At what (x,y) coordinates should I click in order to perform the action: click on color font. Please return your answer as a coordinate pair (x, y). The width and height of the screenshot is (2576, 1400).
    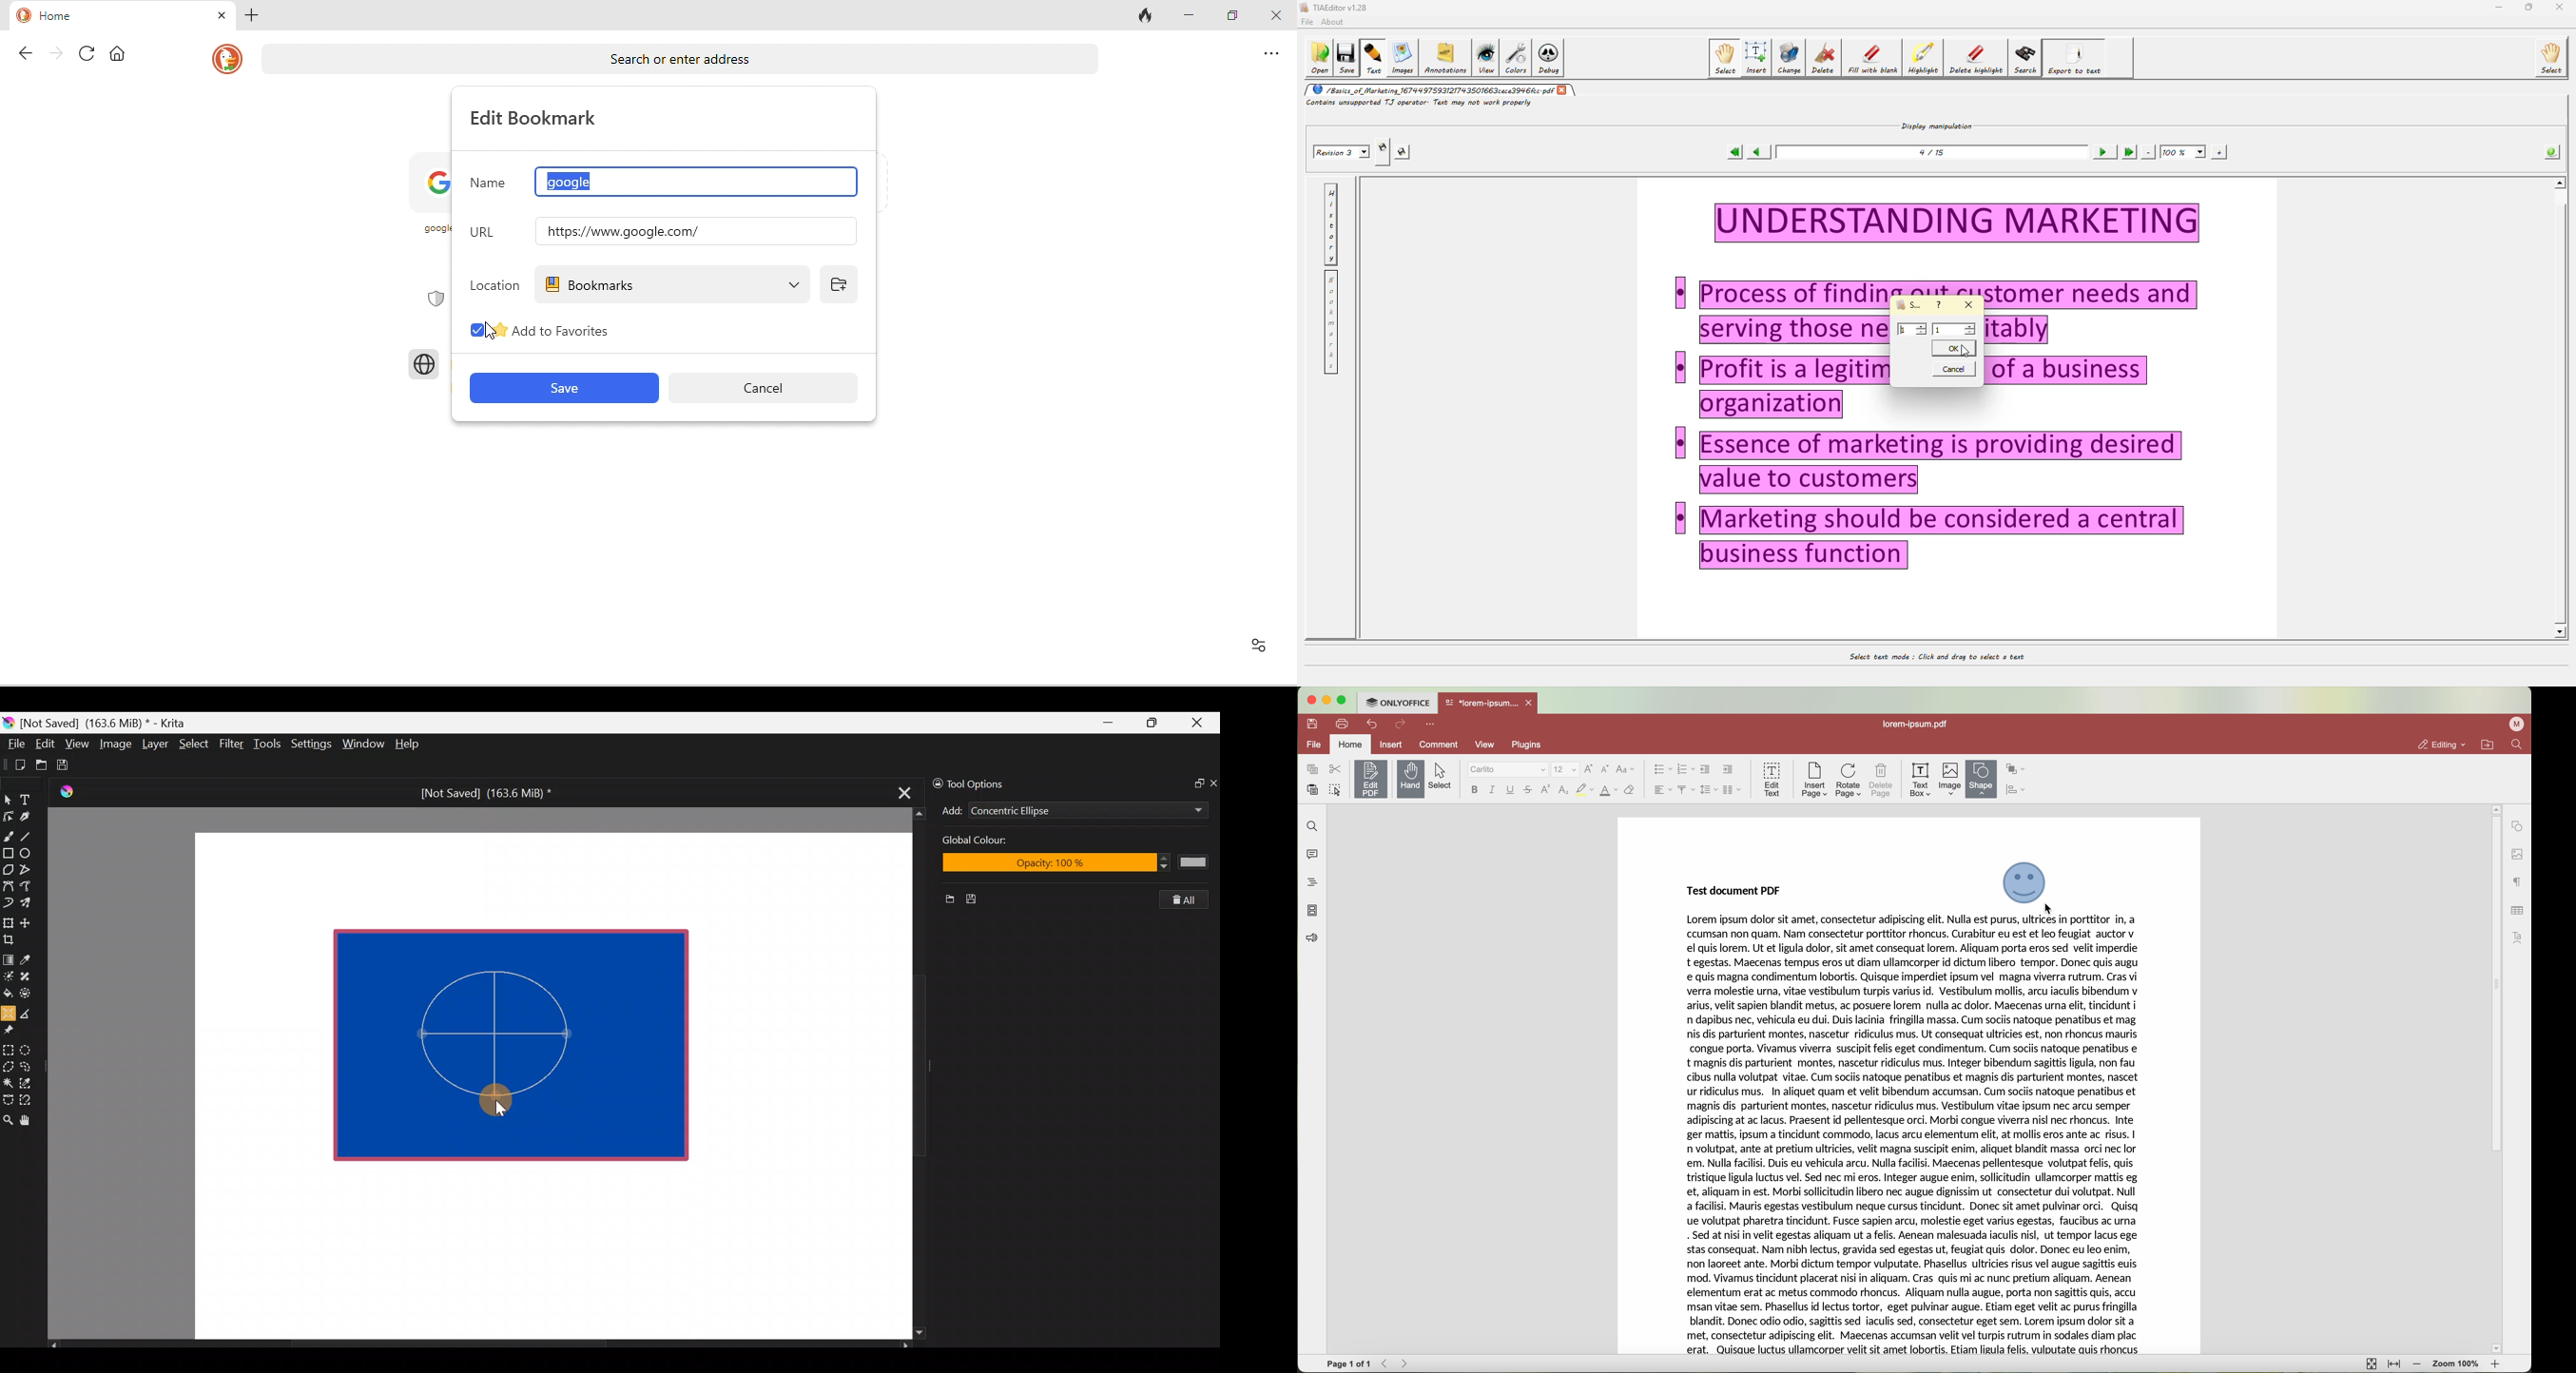
    Looking at the image, I should click on (1609, 791).